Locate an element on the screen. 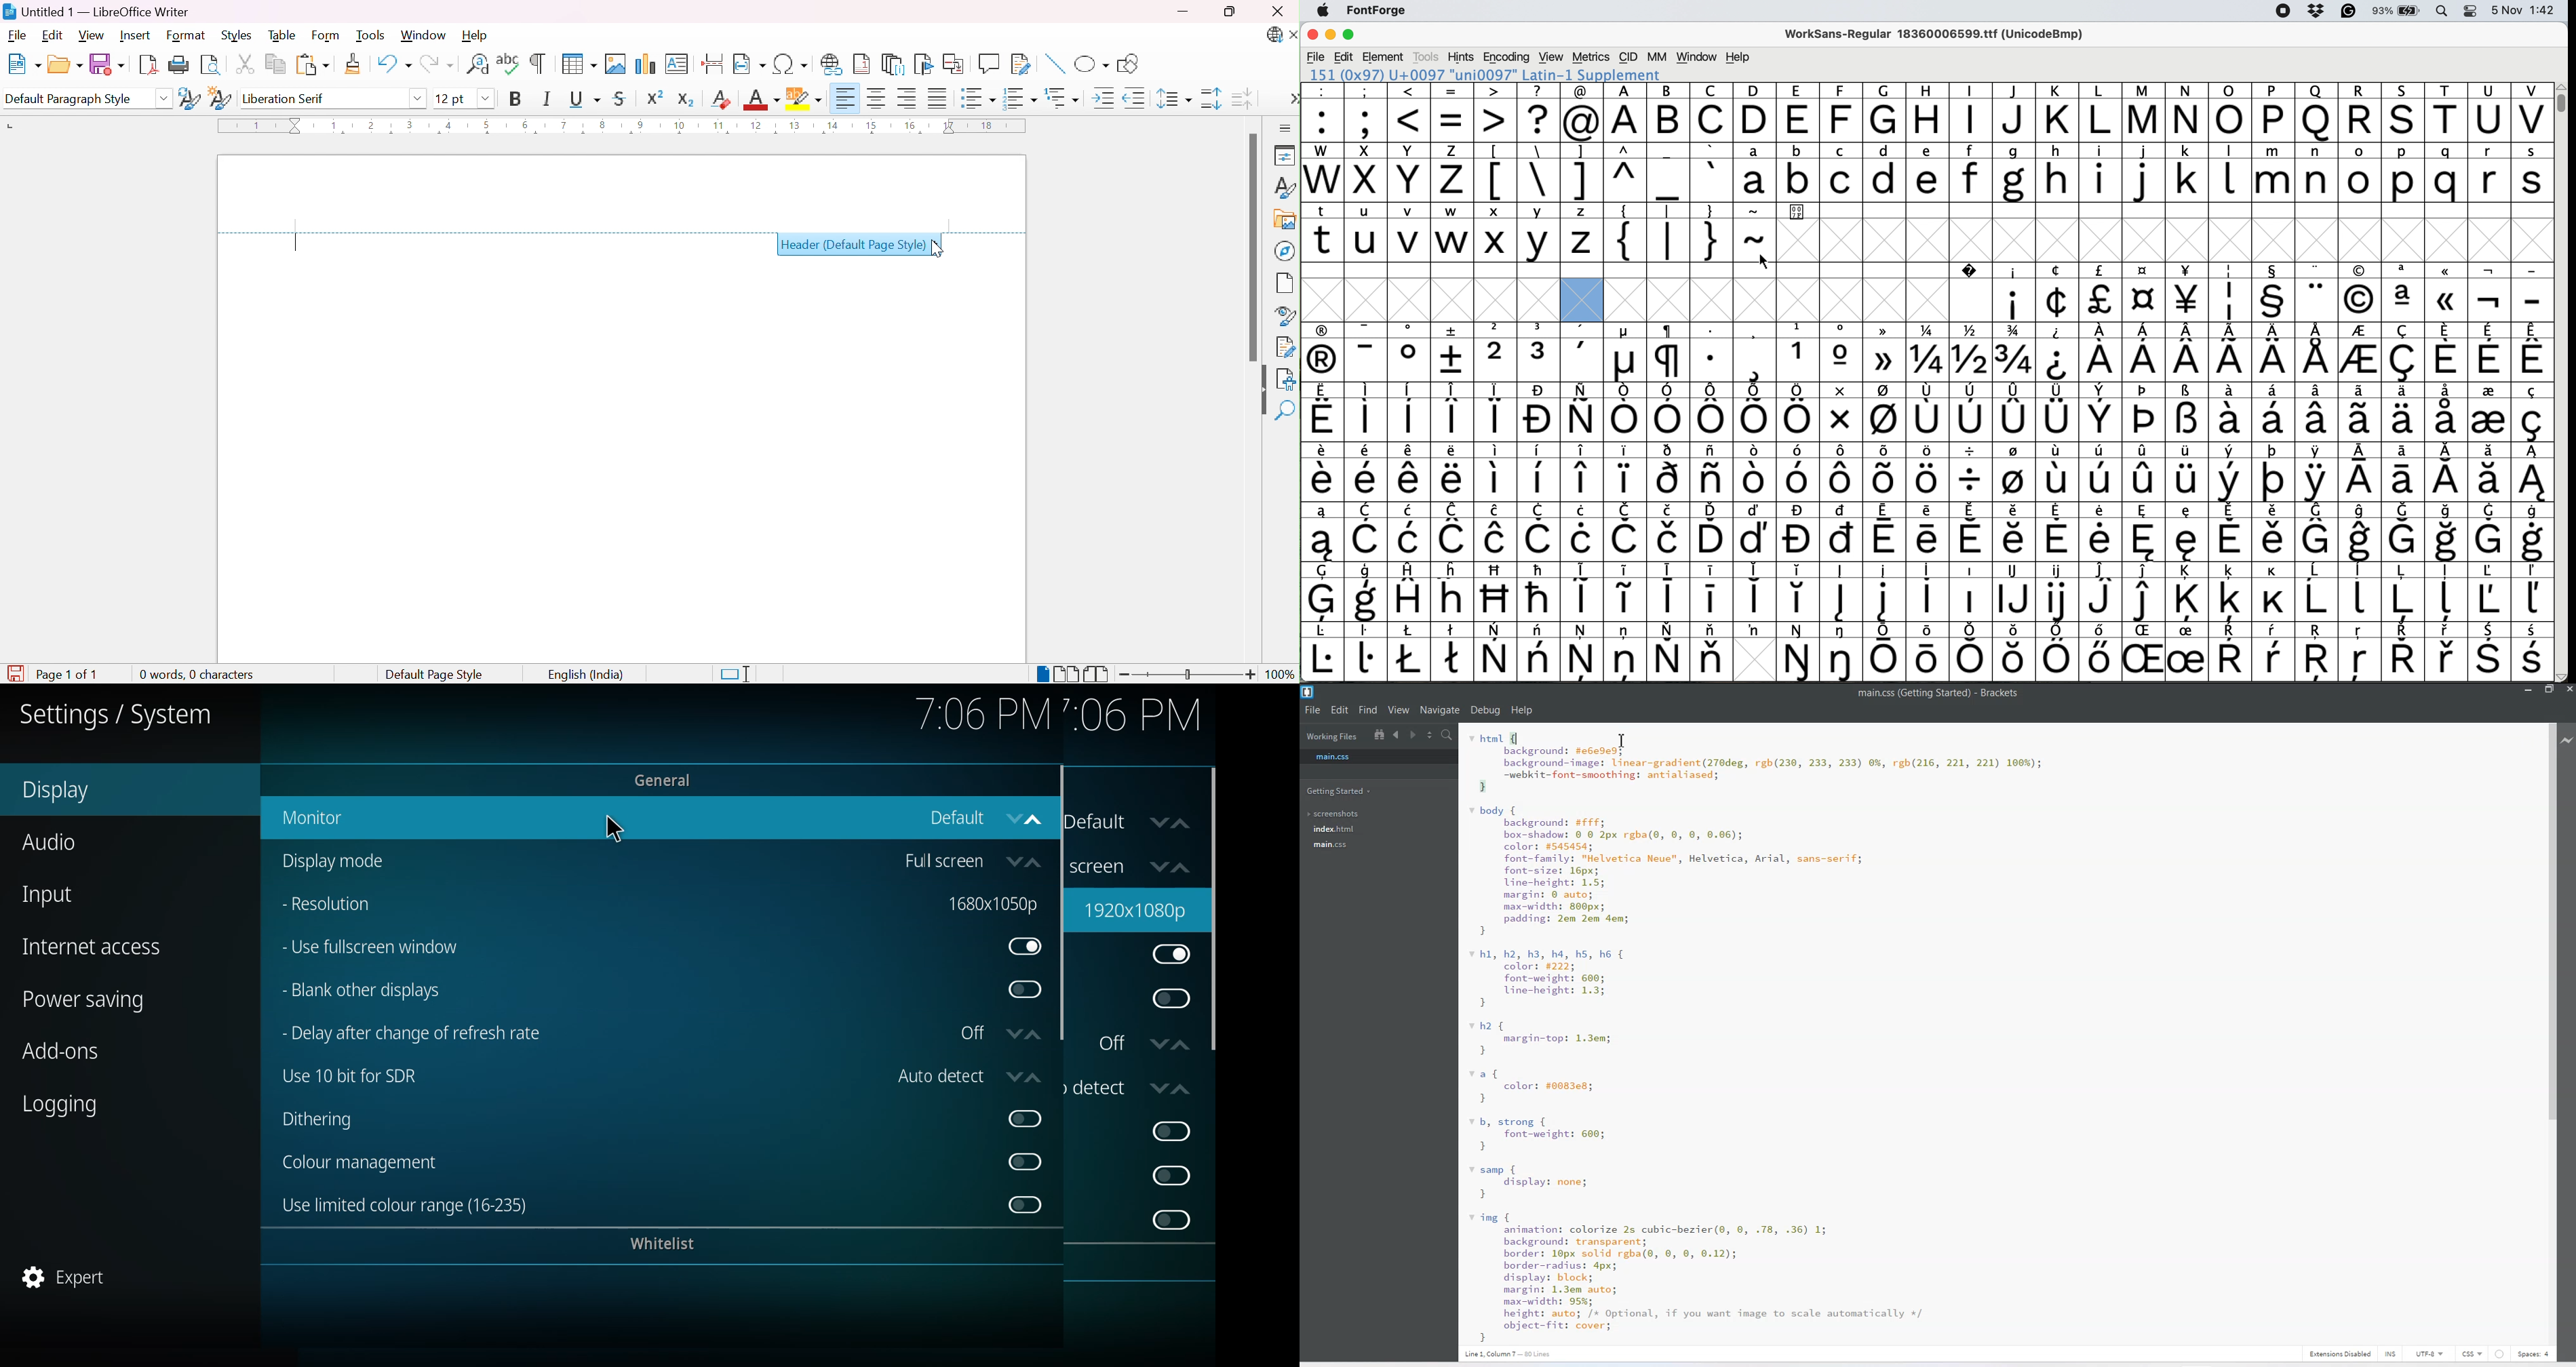  12 pt is located at coordinates (449, 98).